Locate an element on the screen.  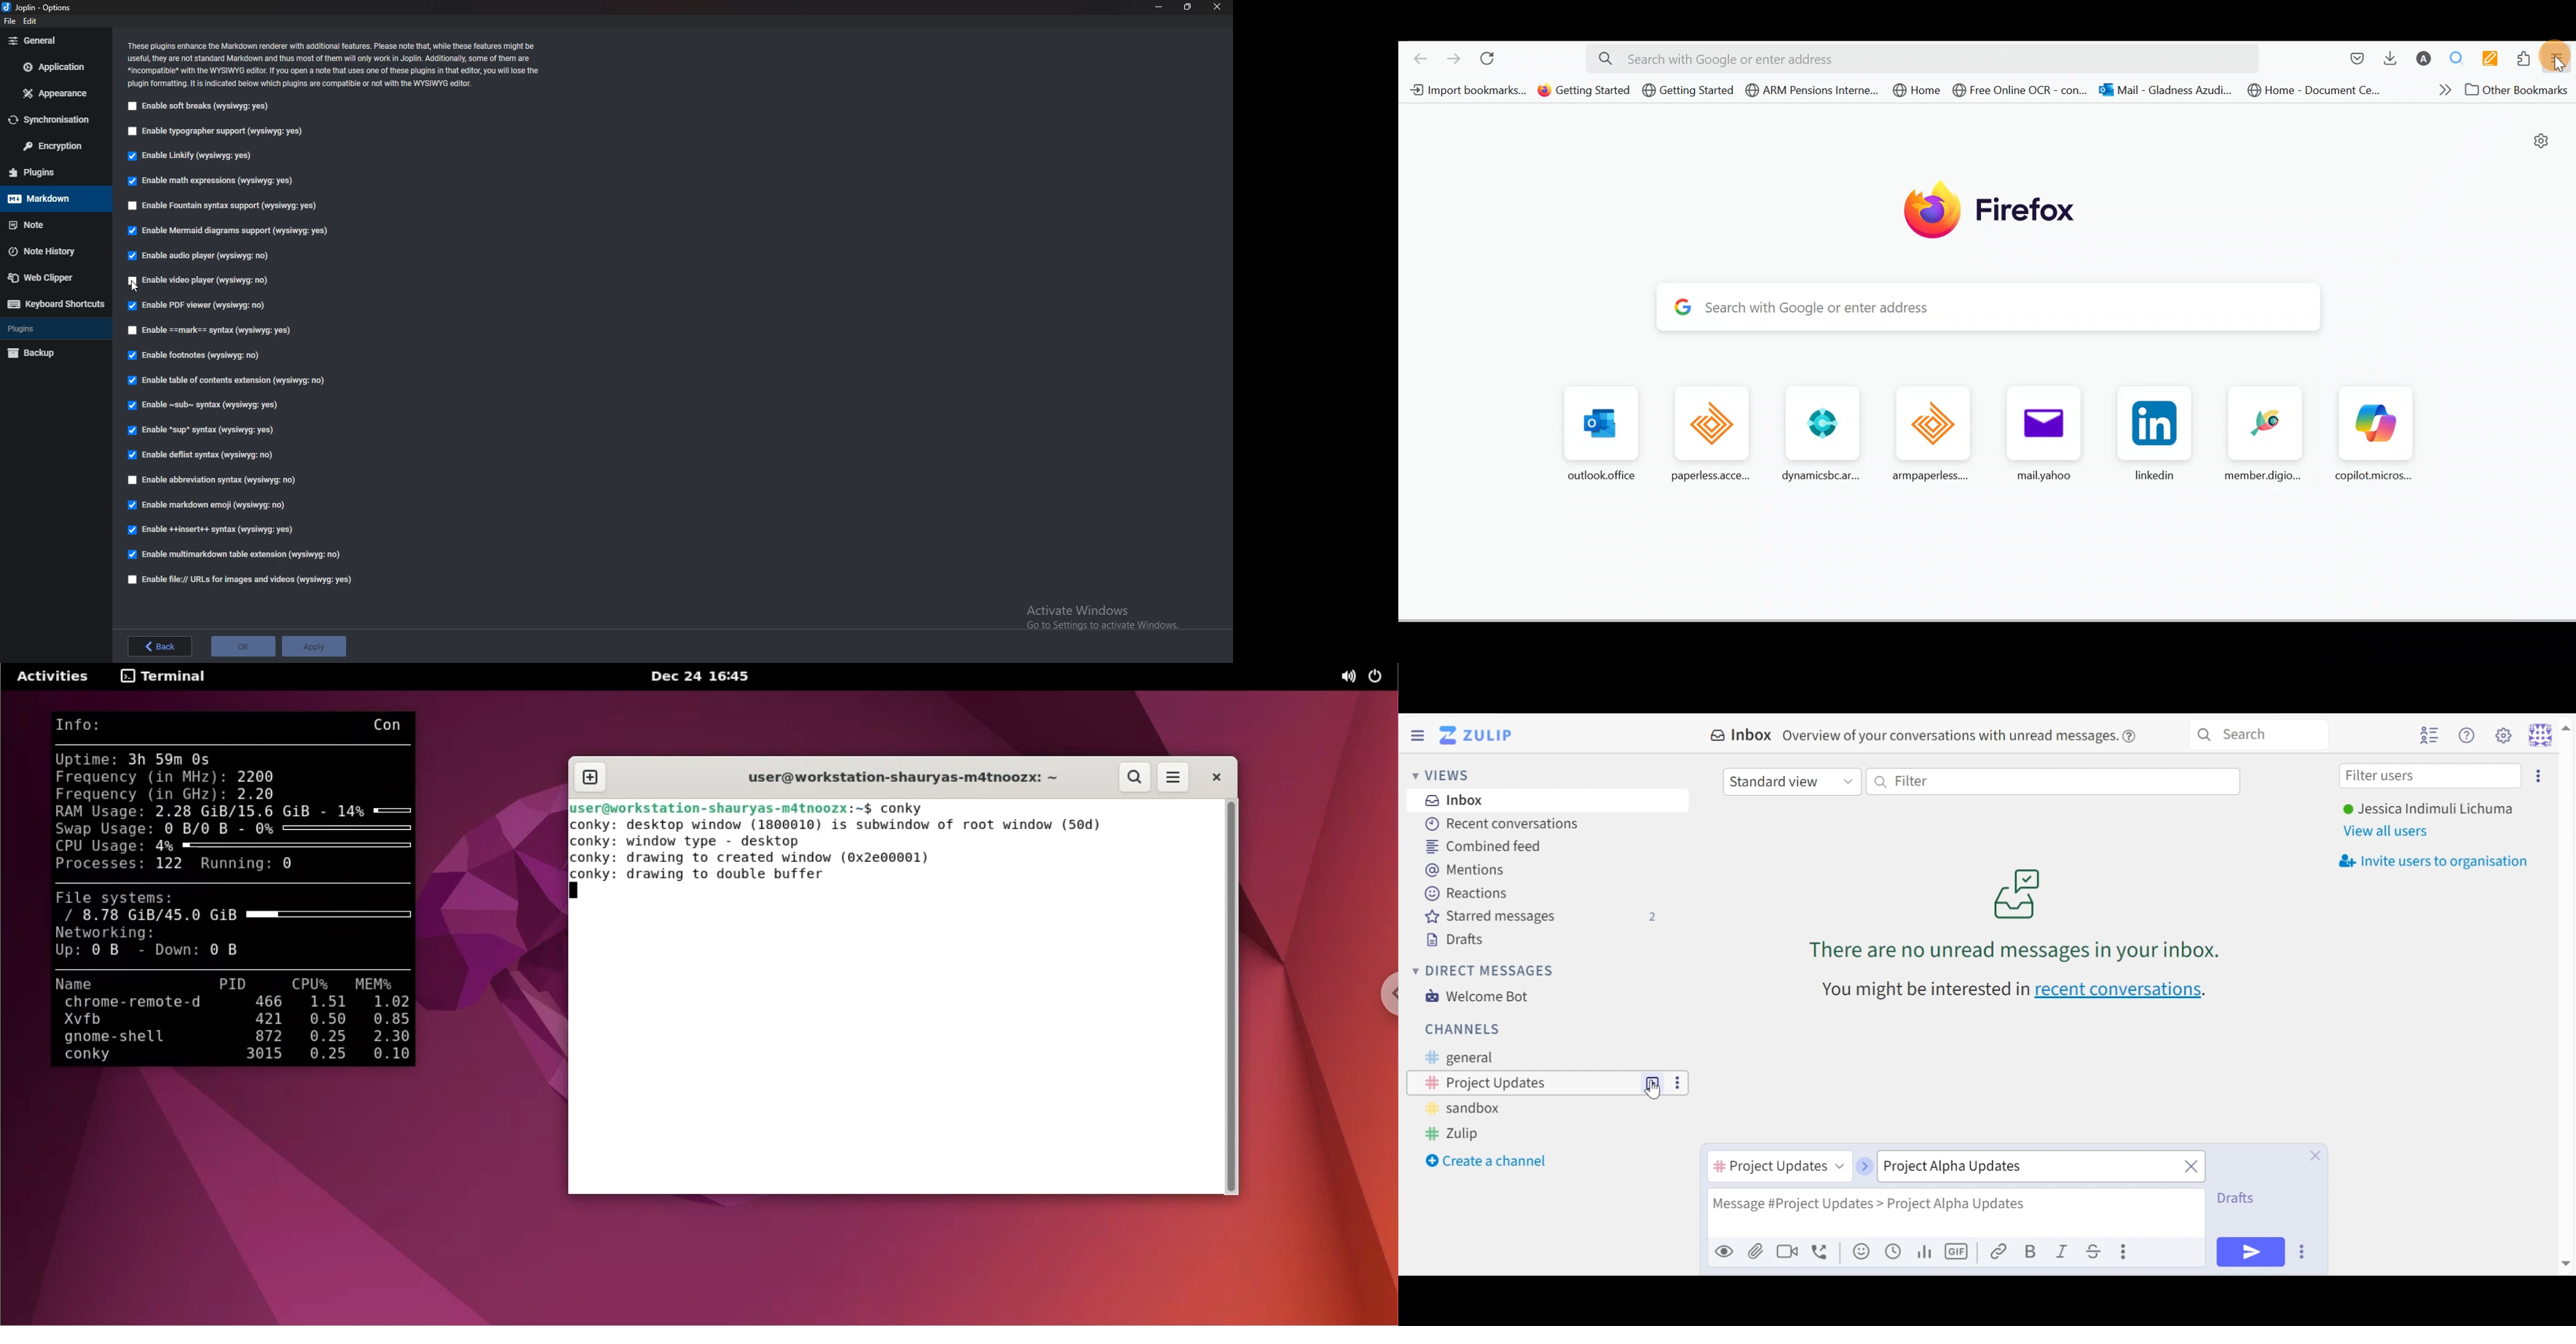
Enable table of contents extension is located at coordinates (230, 380).